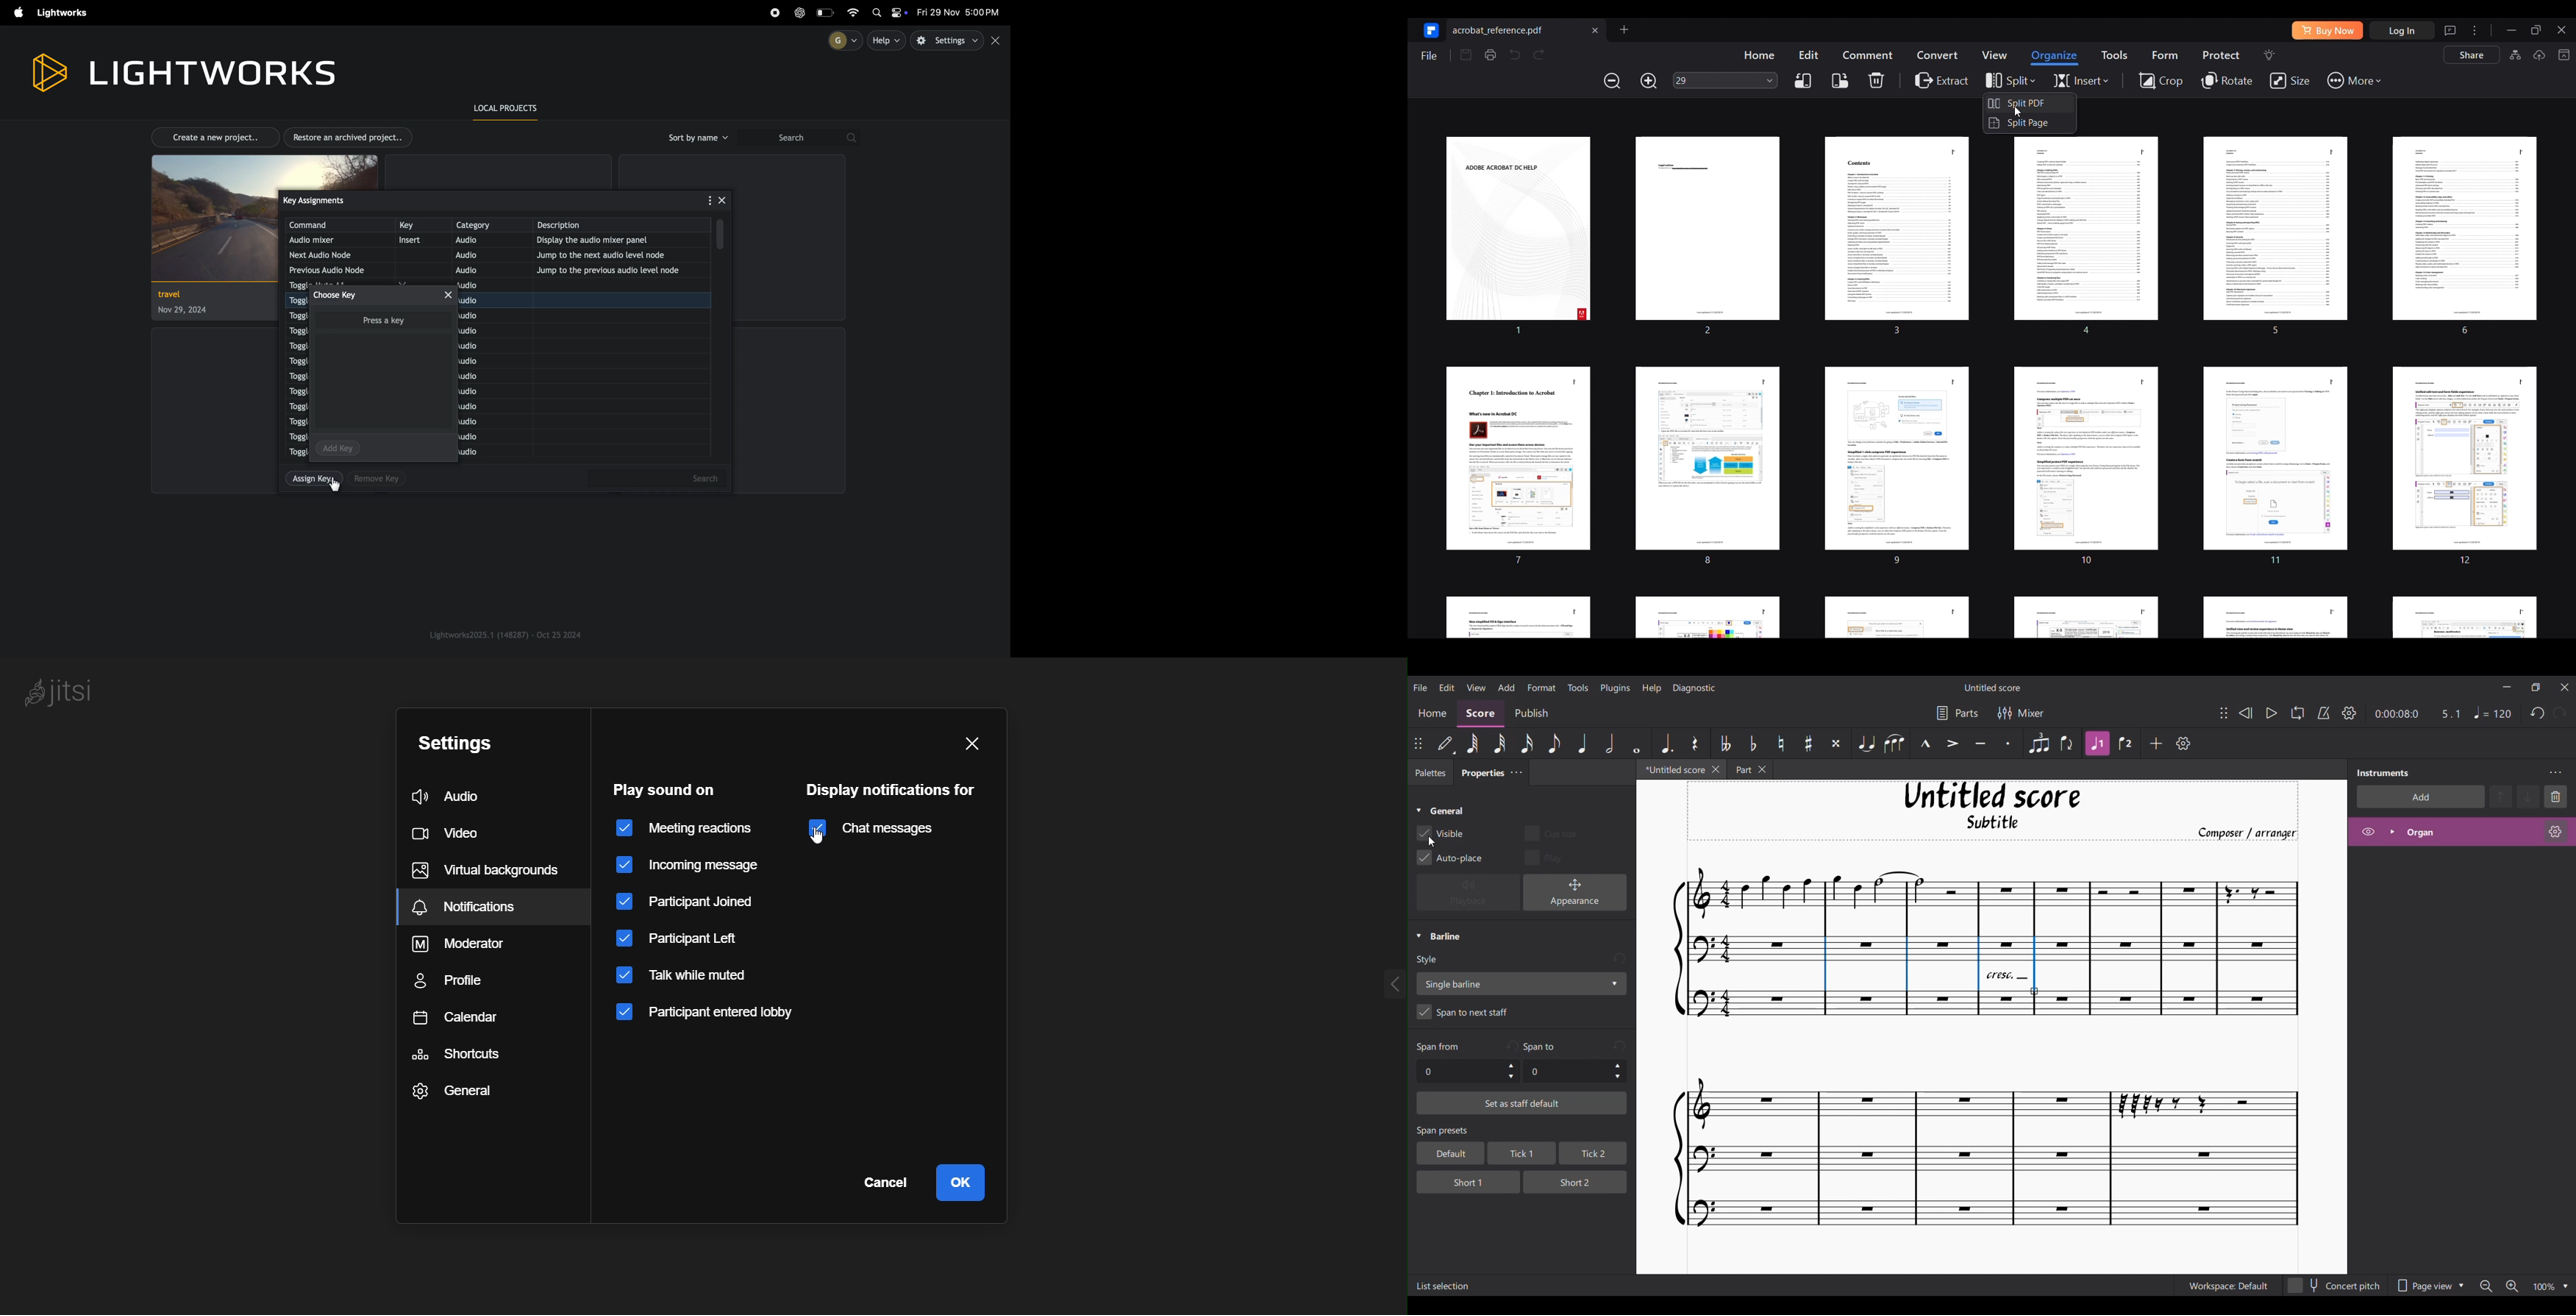 The width and height of the screenshot is (2576, 1316). I want to click on participant entered lobby, so click(713, 1016).